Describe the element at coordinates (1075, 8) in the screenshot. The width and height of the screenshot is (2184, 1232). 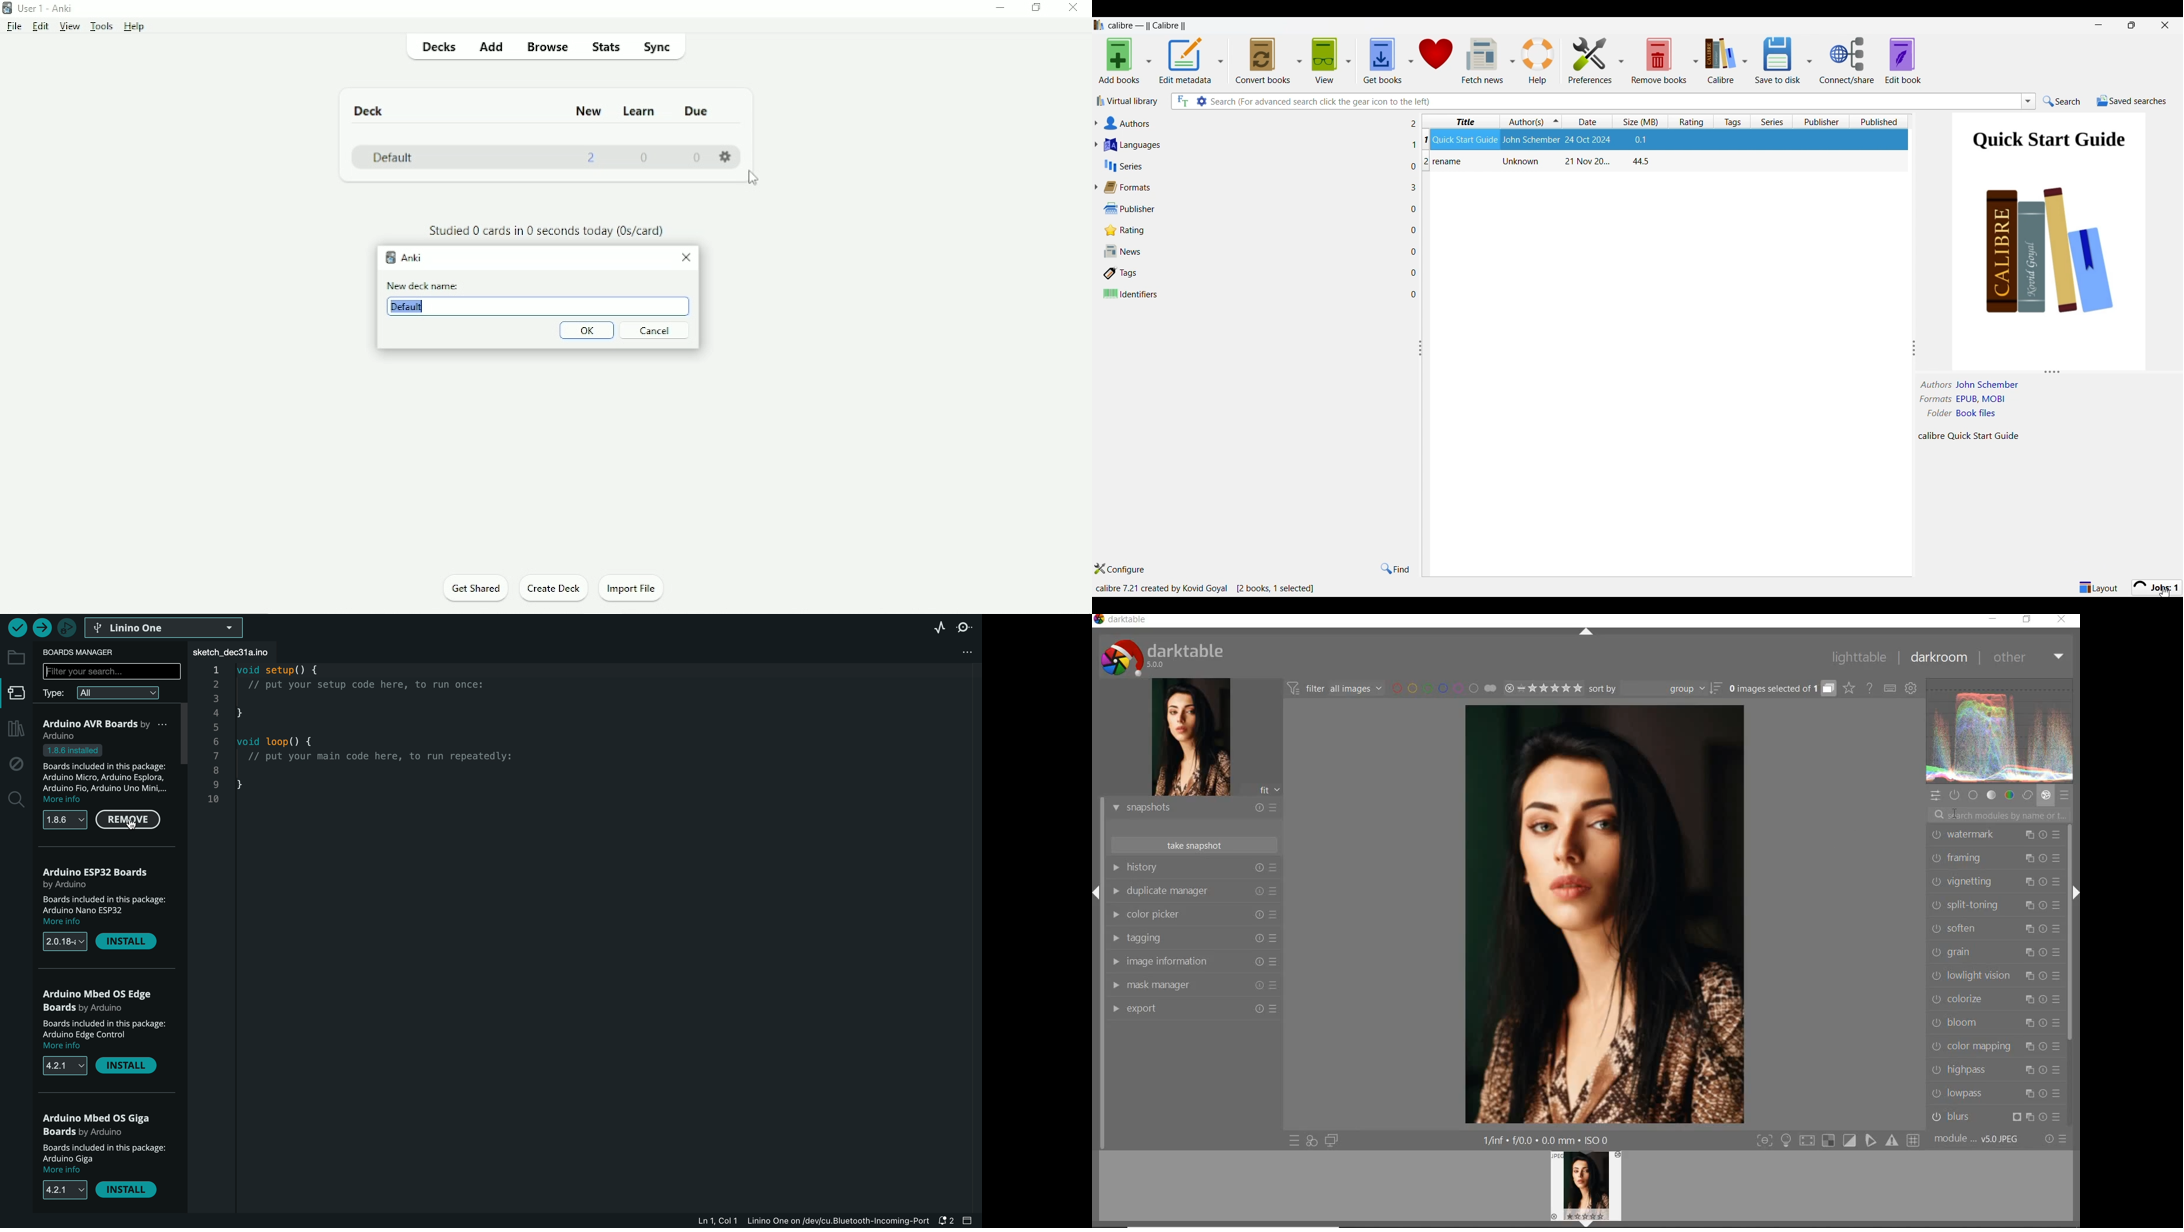
I see `Close` at that location.